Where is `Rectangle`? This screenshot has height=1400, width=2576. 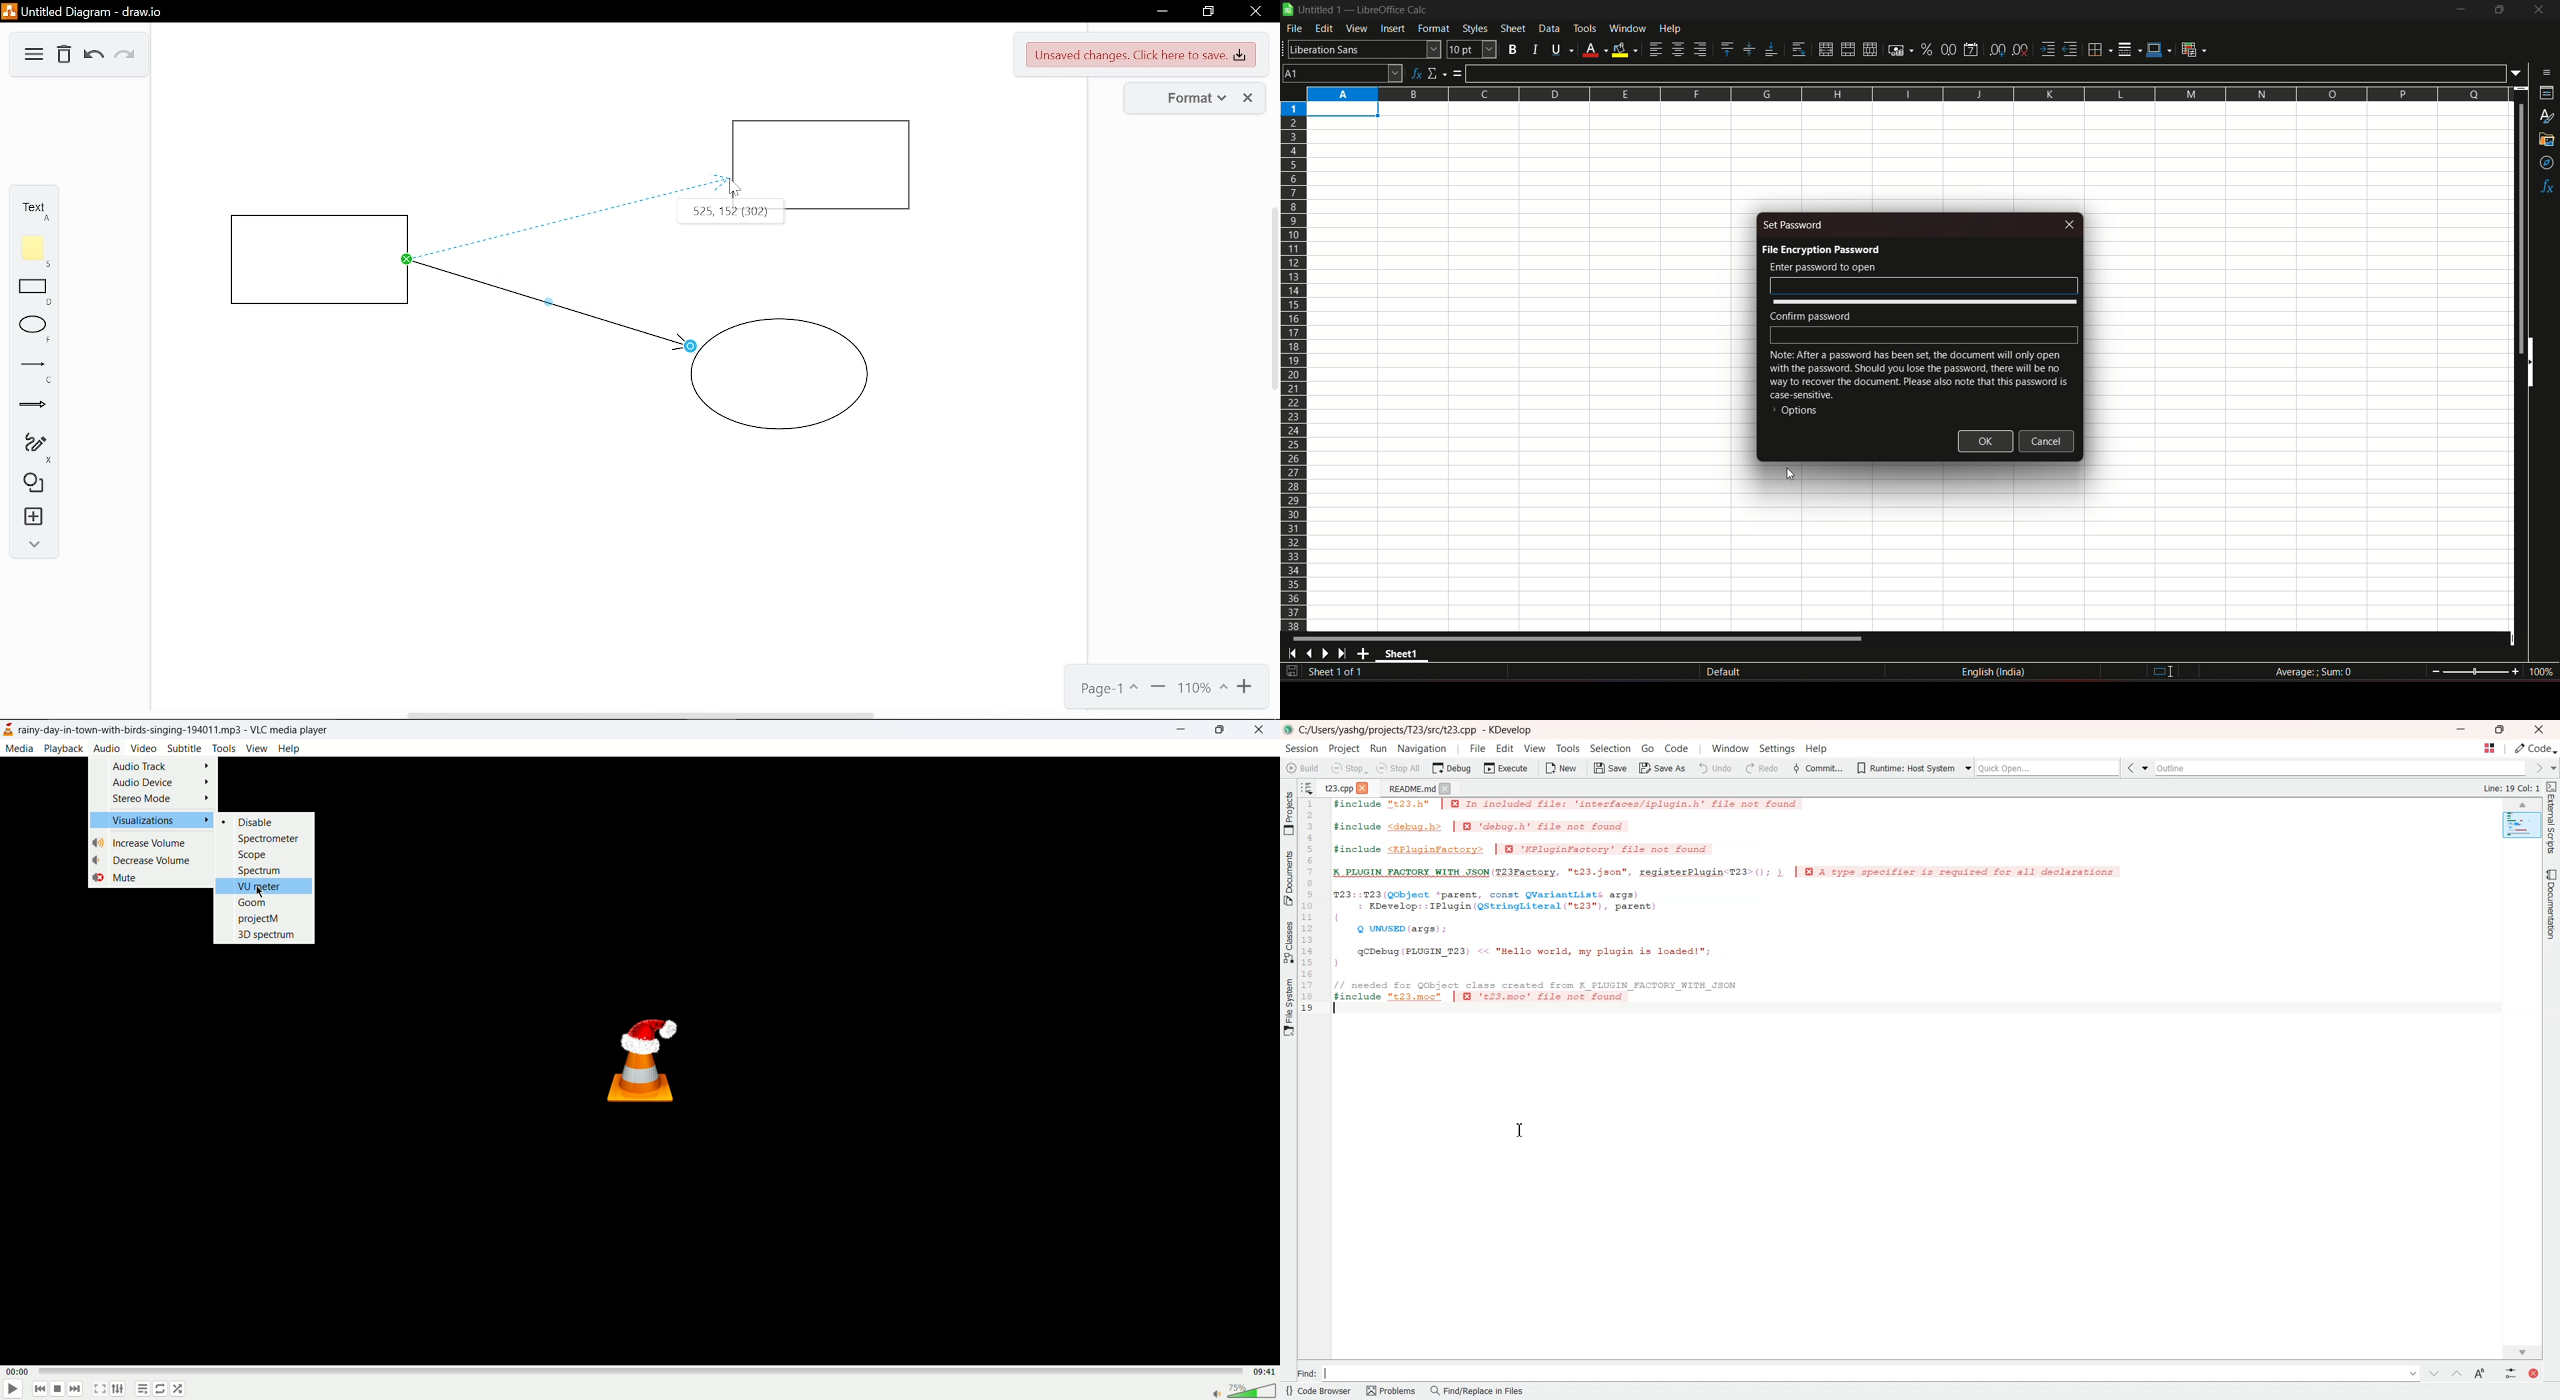 Rectangle is located at coordinates (822, 166).